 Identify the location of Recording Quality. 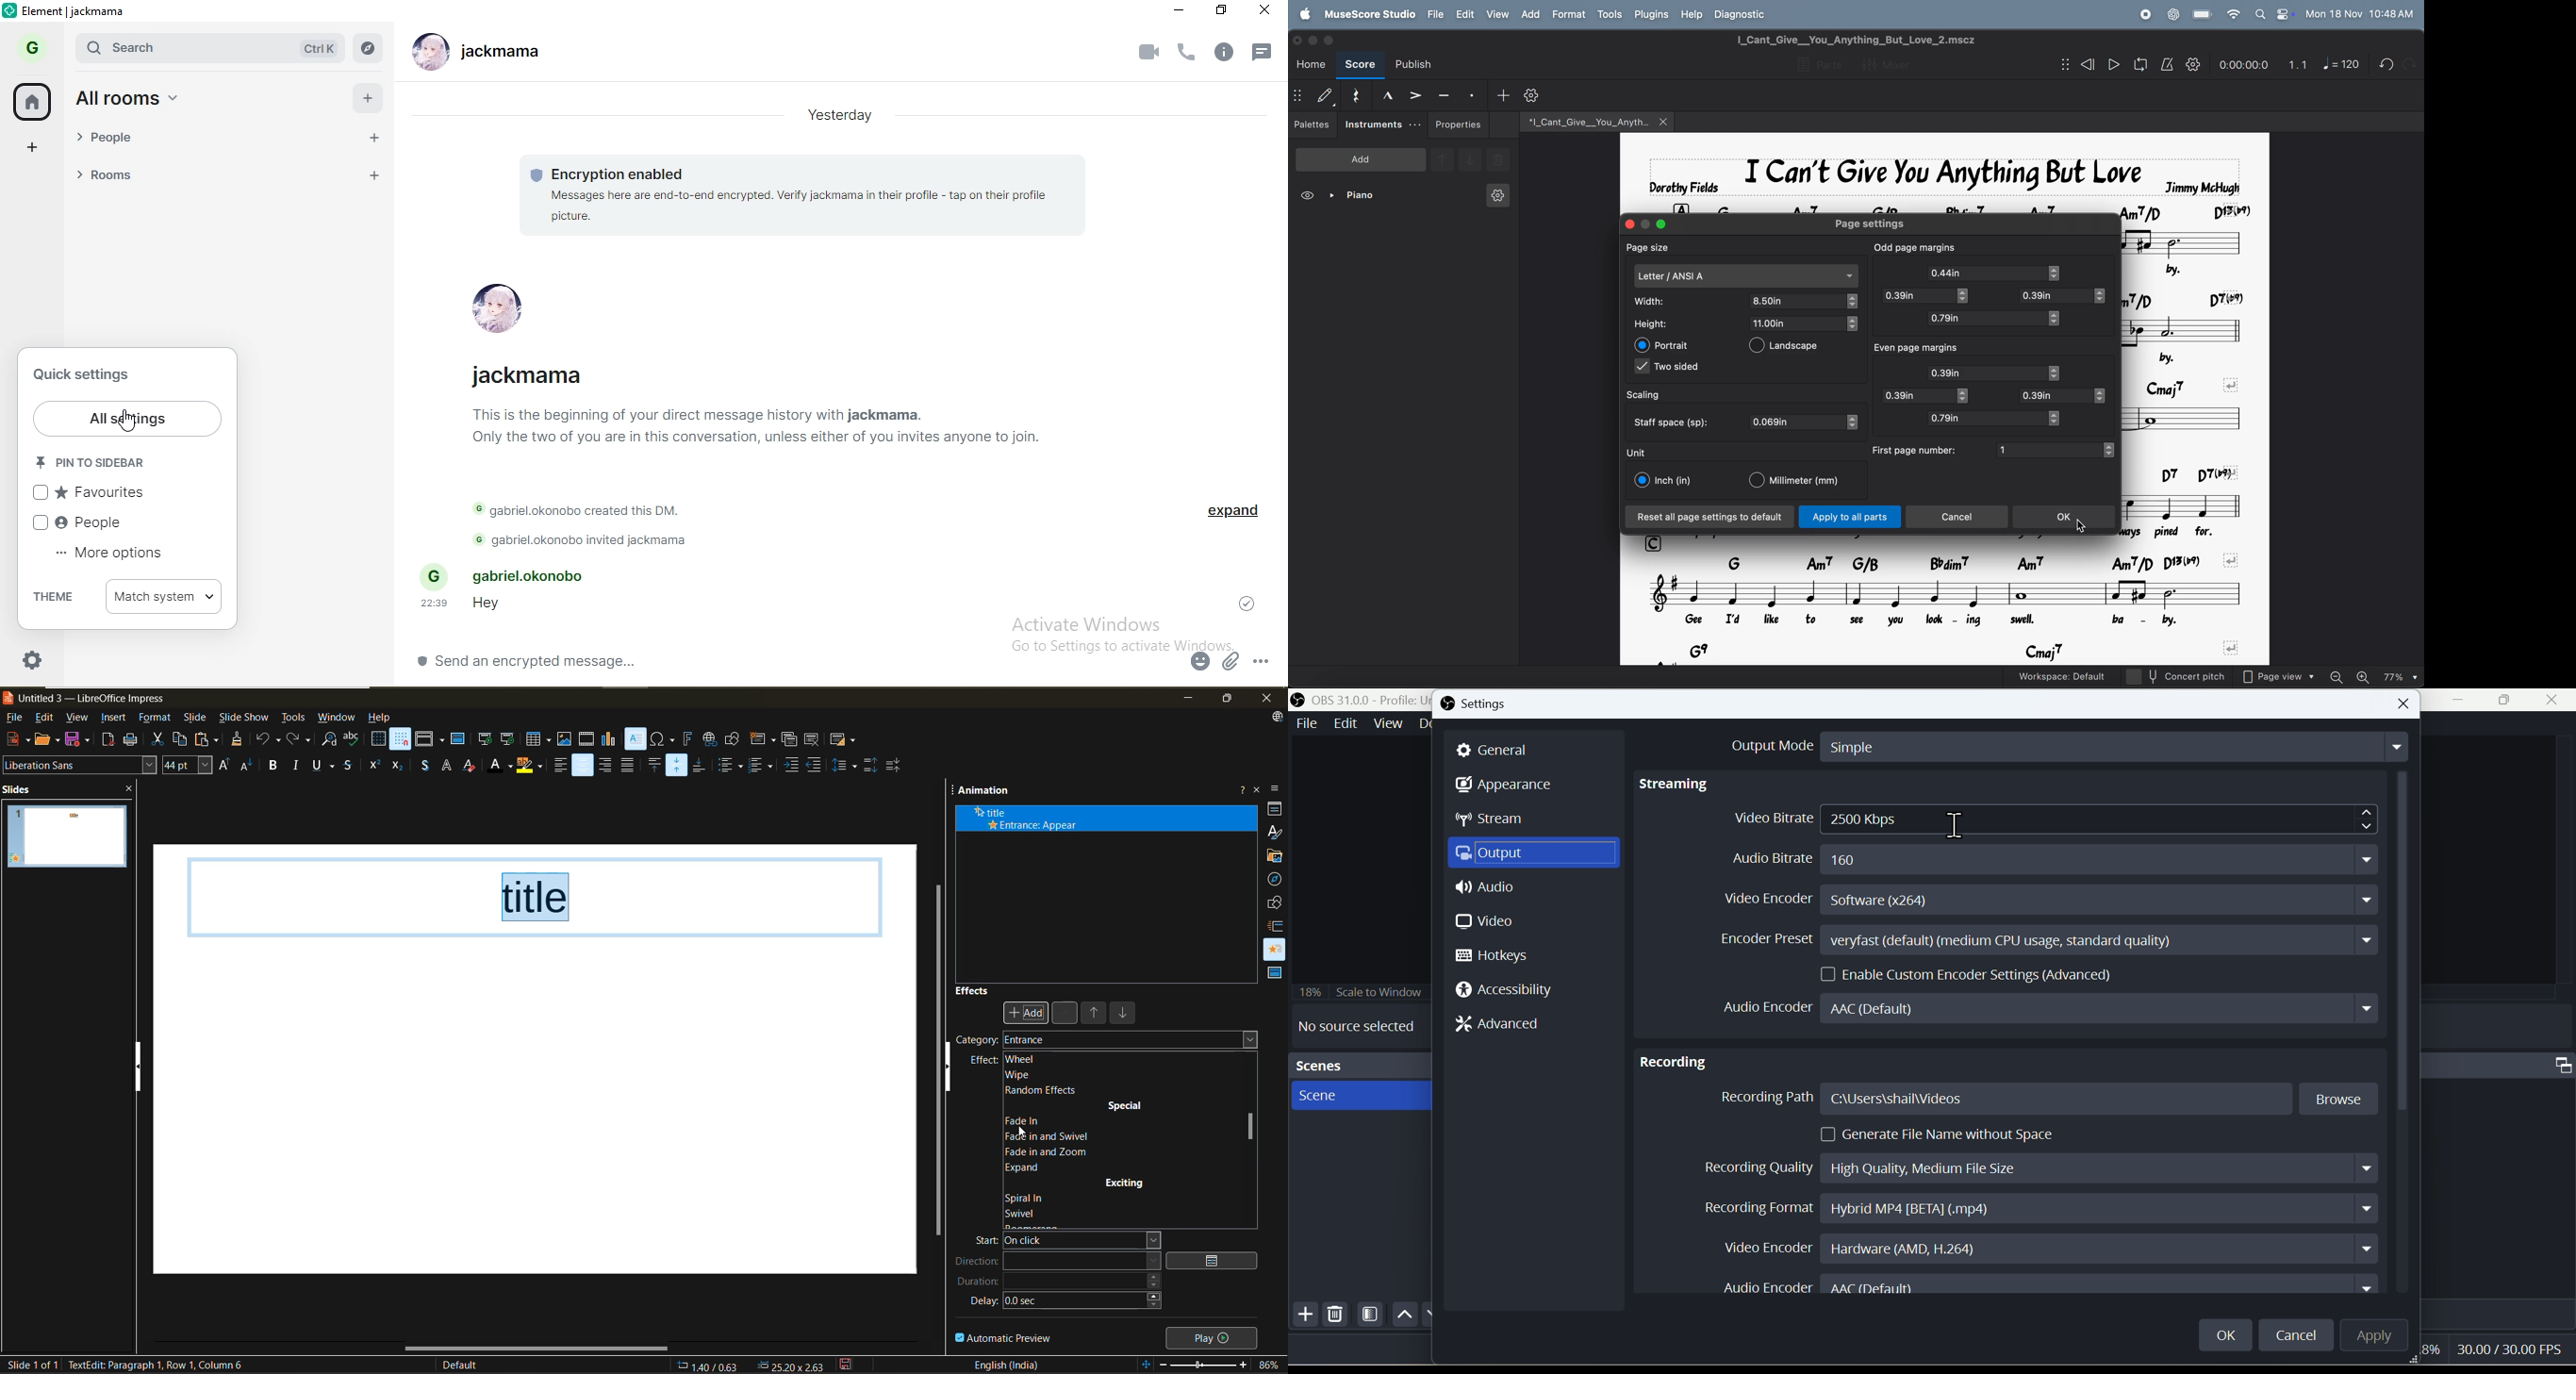
(2037, 1165).